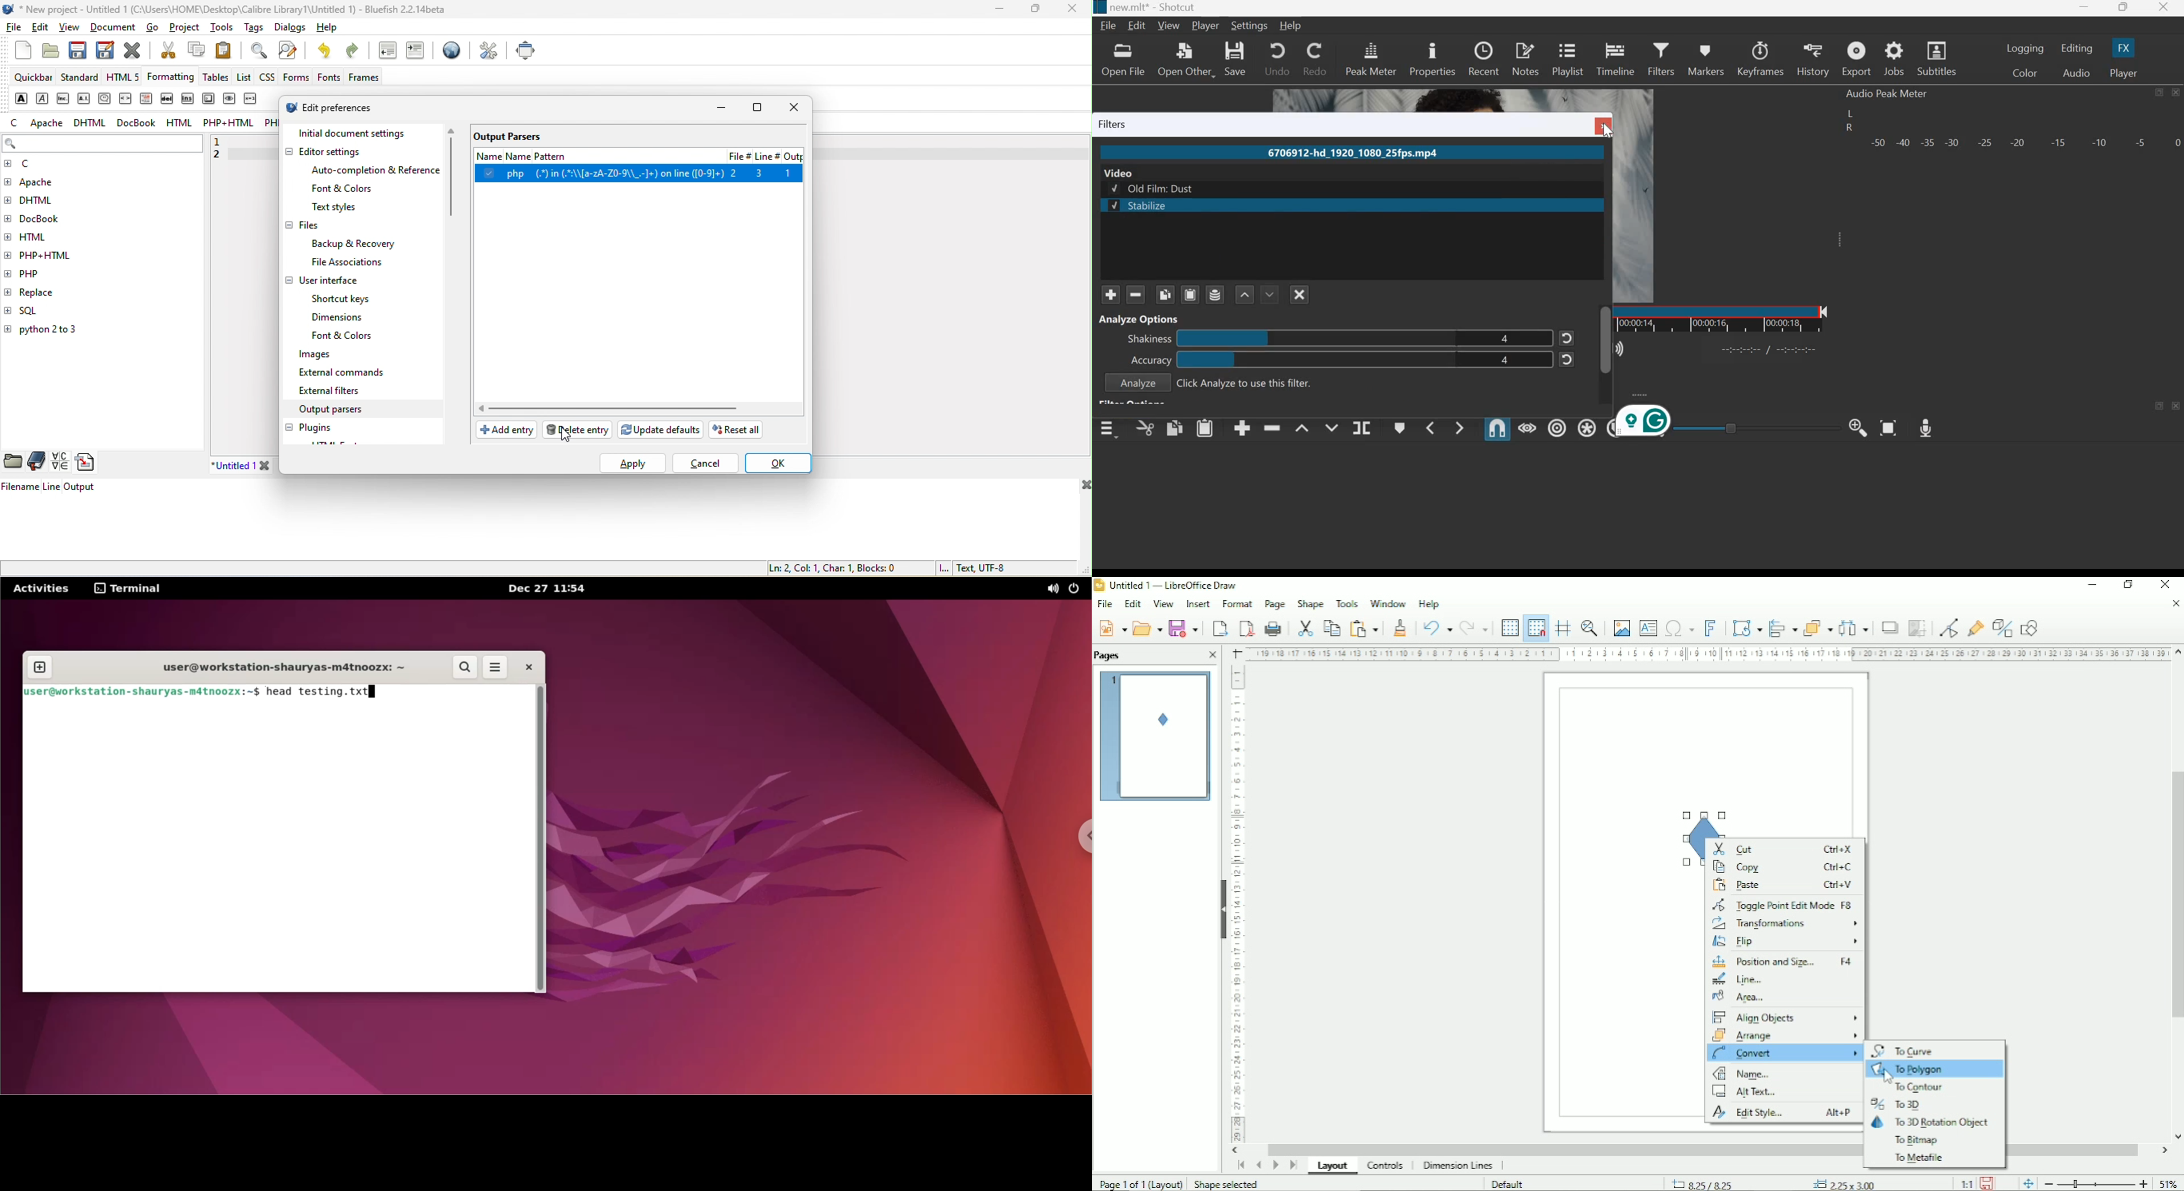 The image size is (2184, 1204). What do you see at coordinates (330, 692) in the screenshot?
I see `head testing.txt : command to view top 10 lines` at bounding box center [330, 692].